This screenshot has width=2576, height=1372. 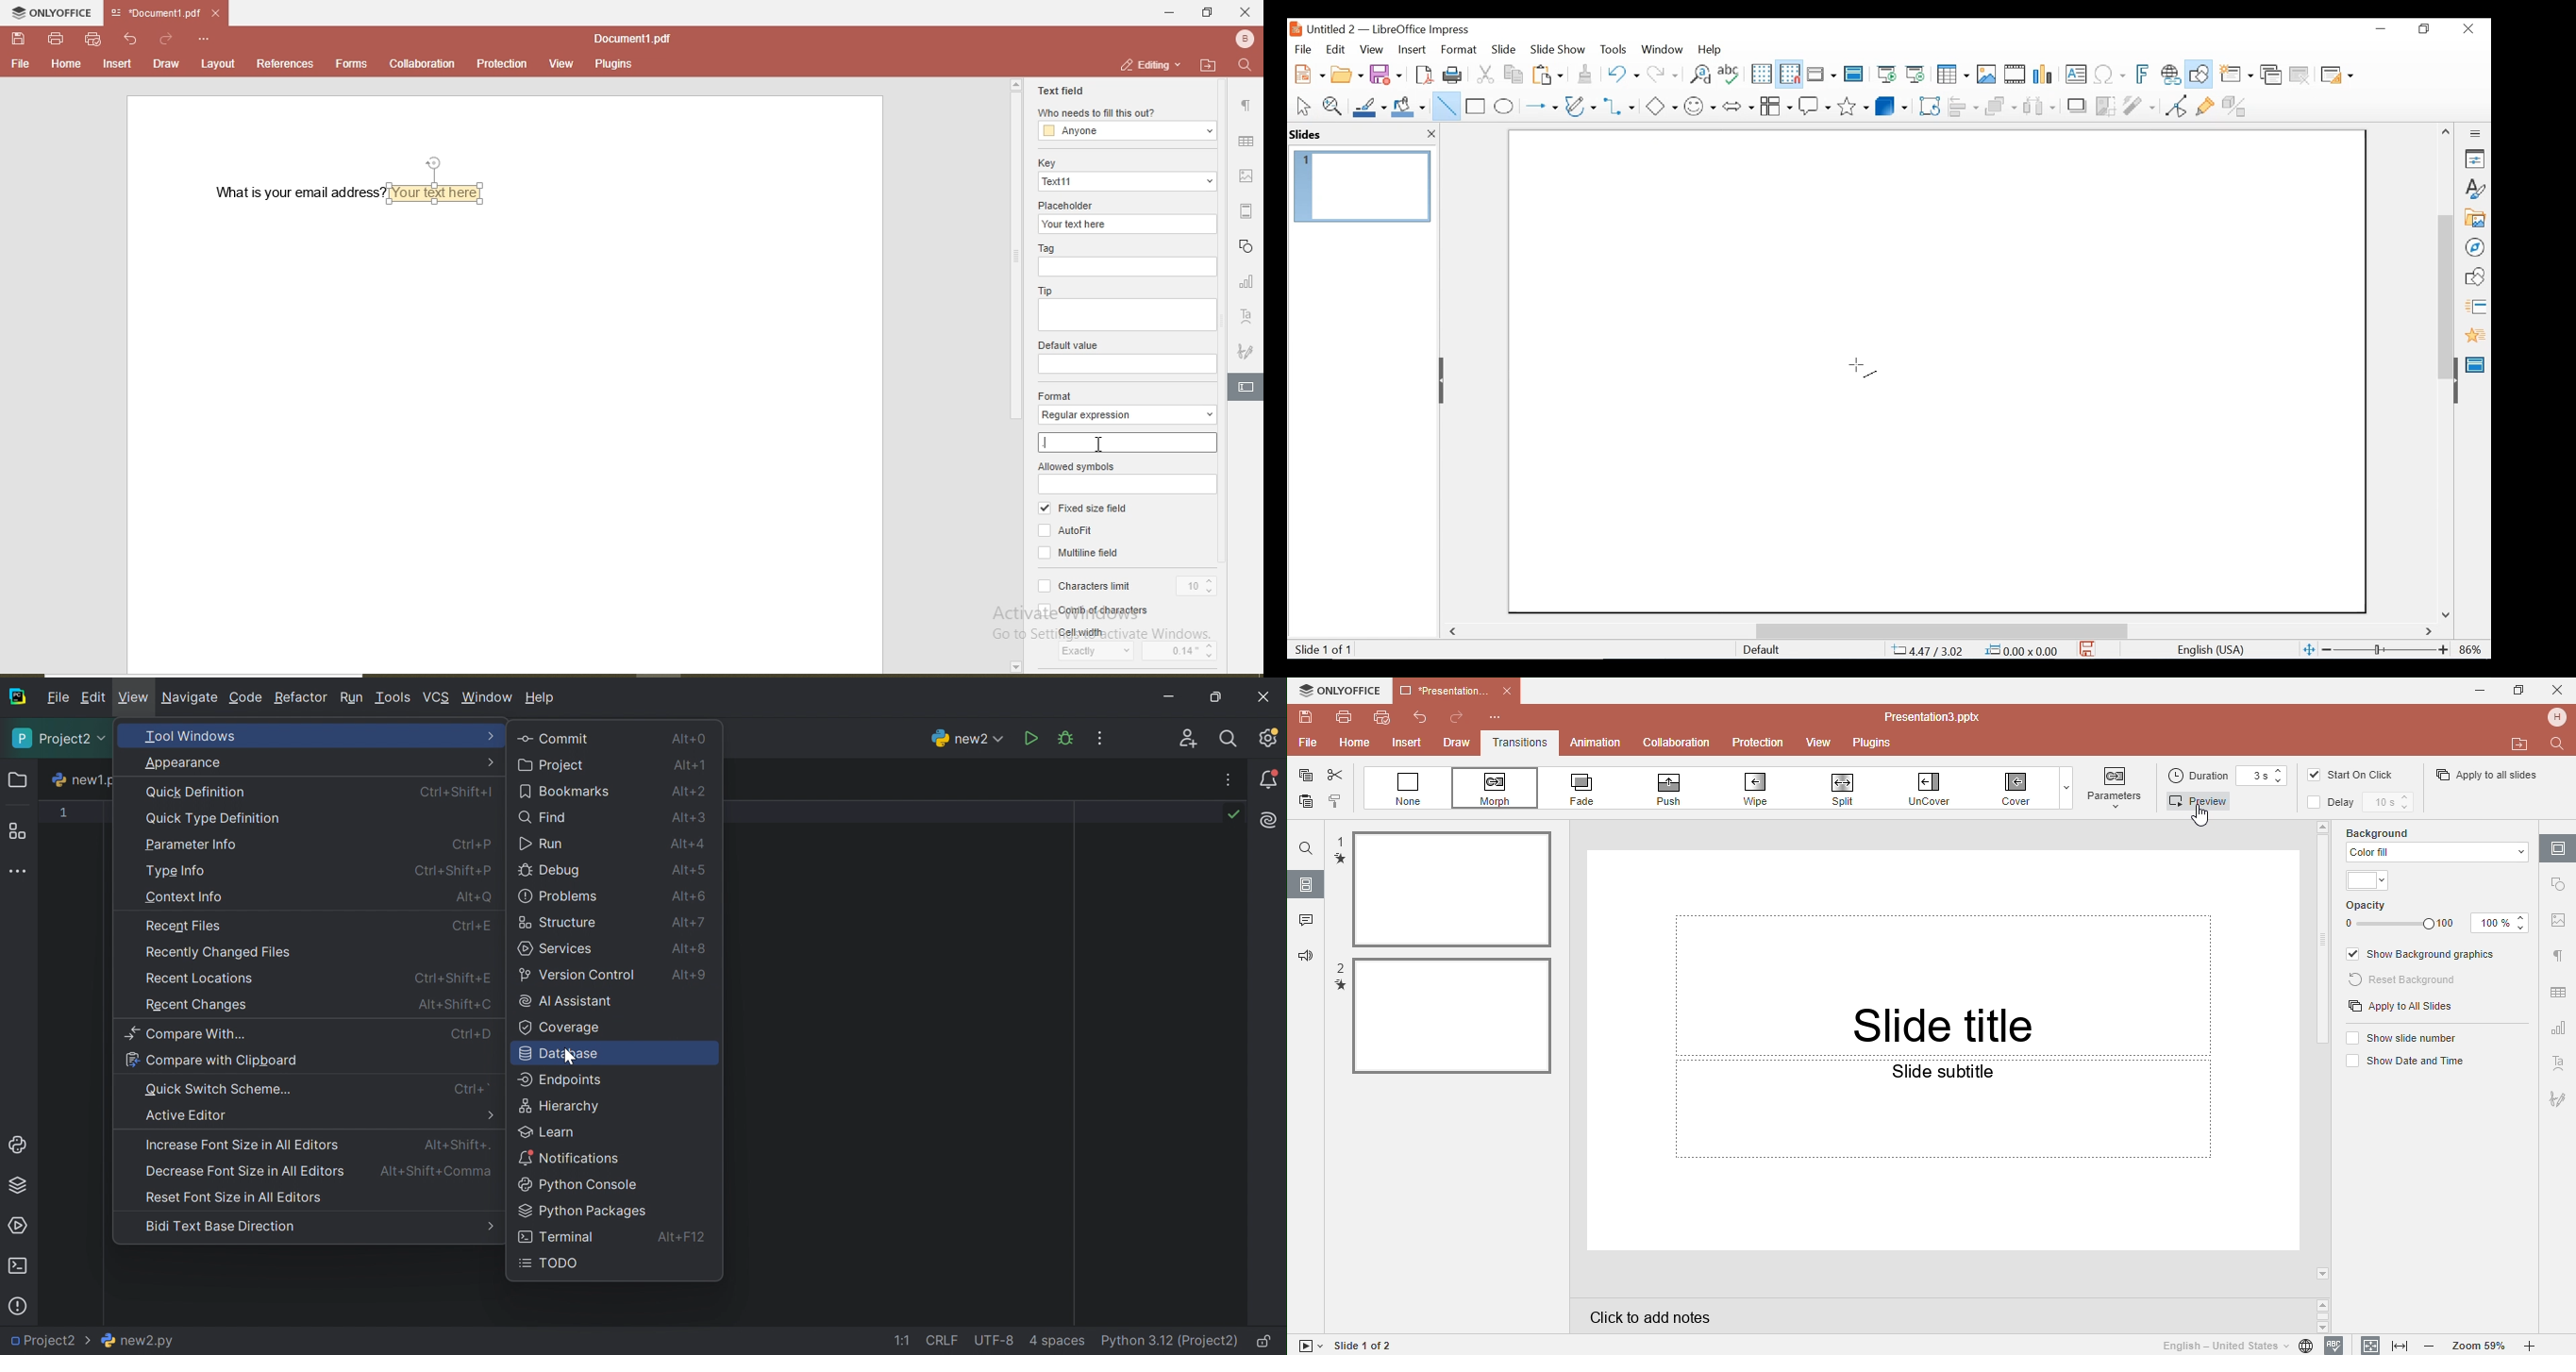 I want to click on Slides , so click(x=1306, y=884).